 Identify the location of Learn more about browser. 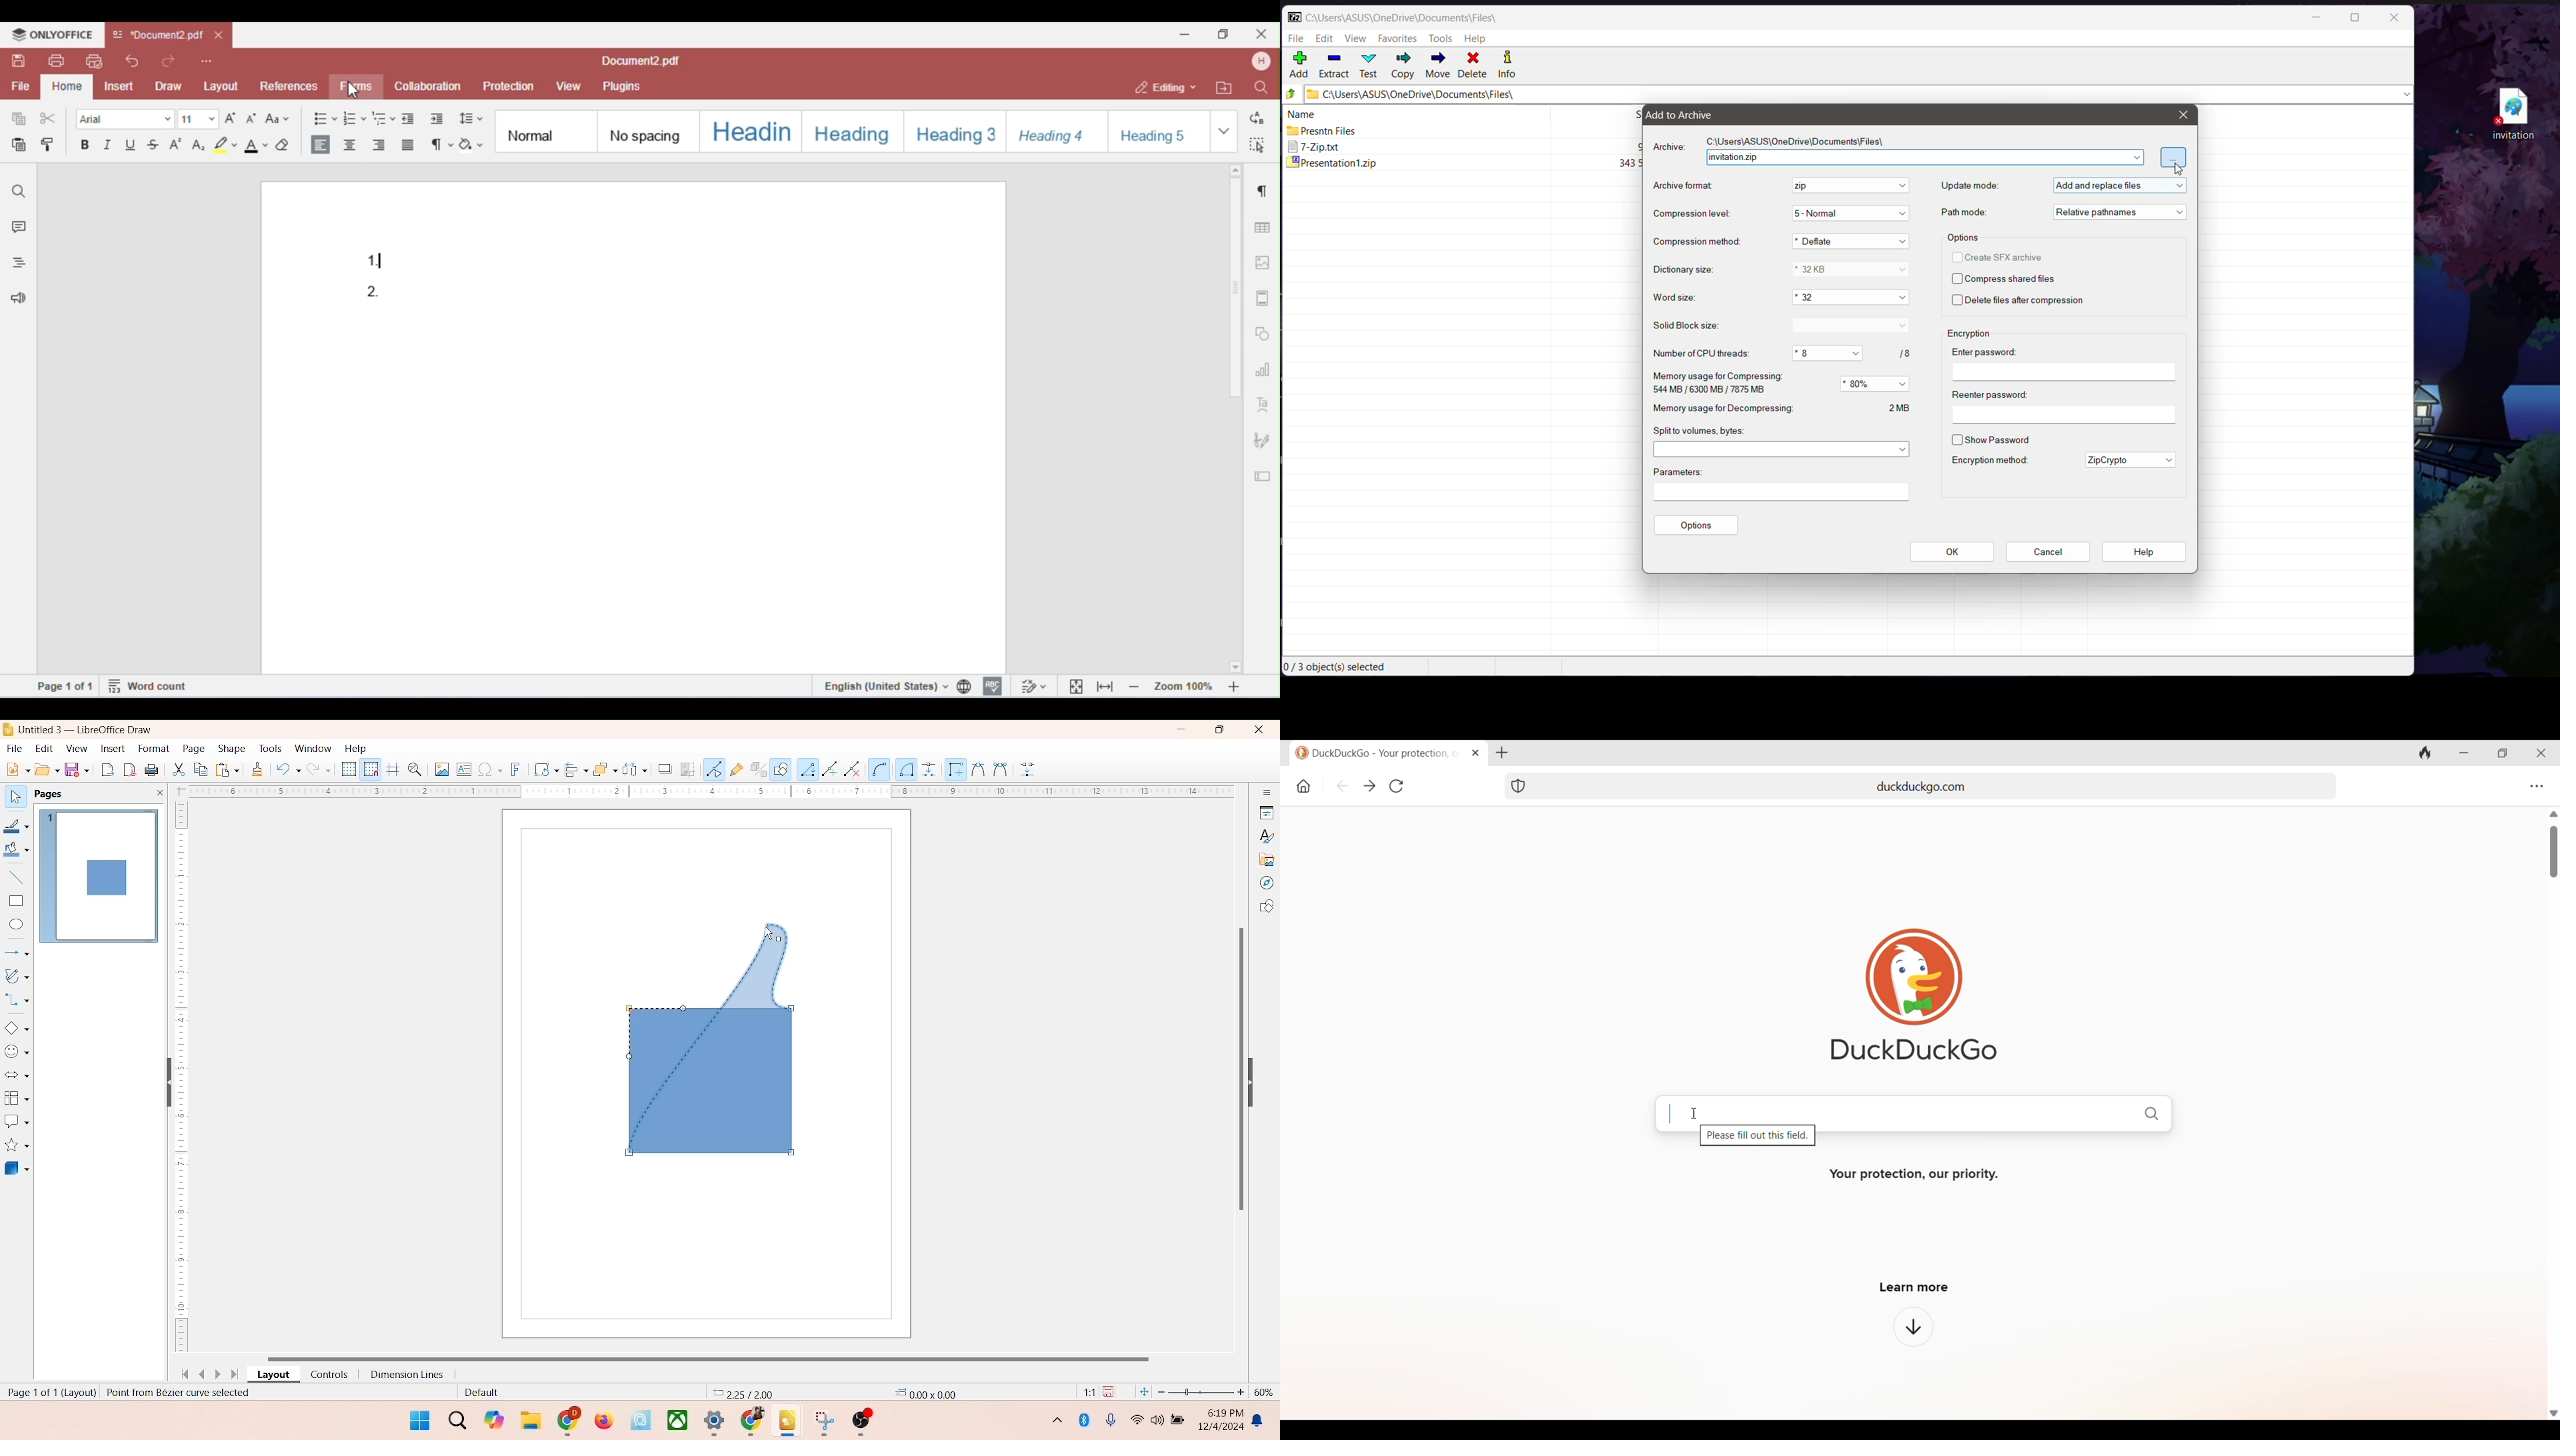
(1913, 1326).